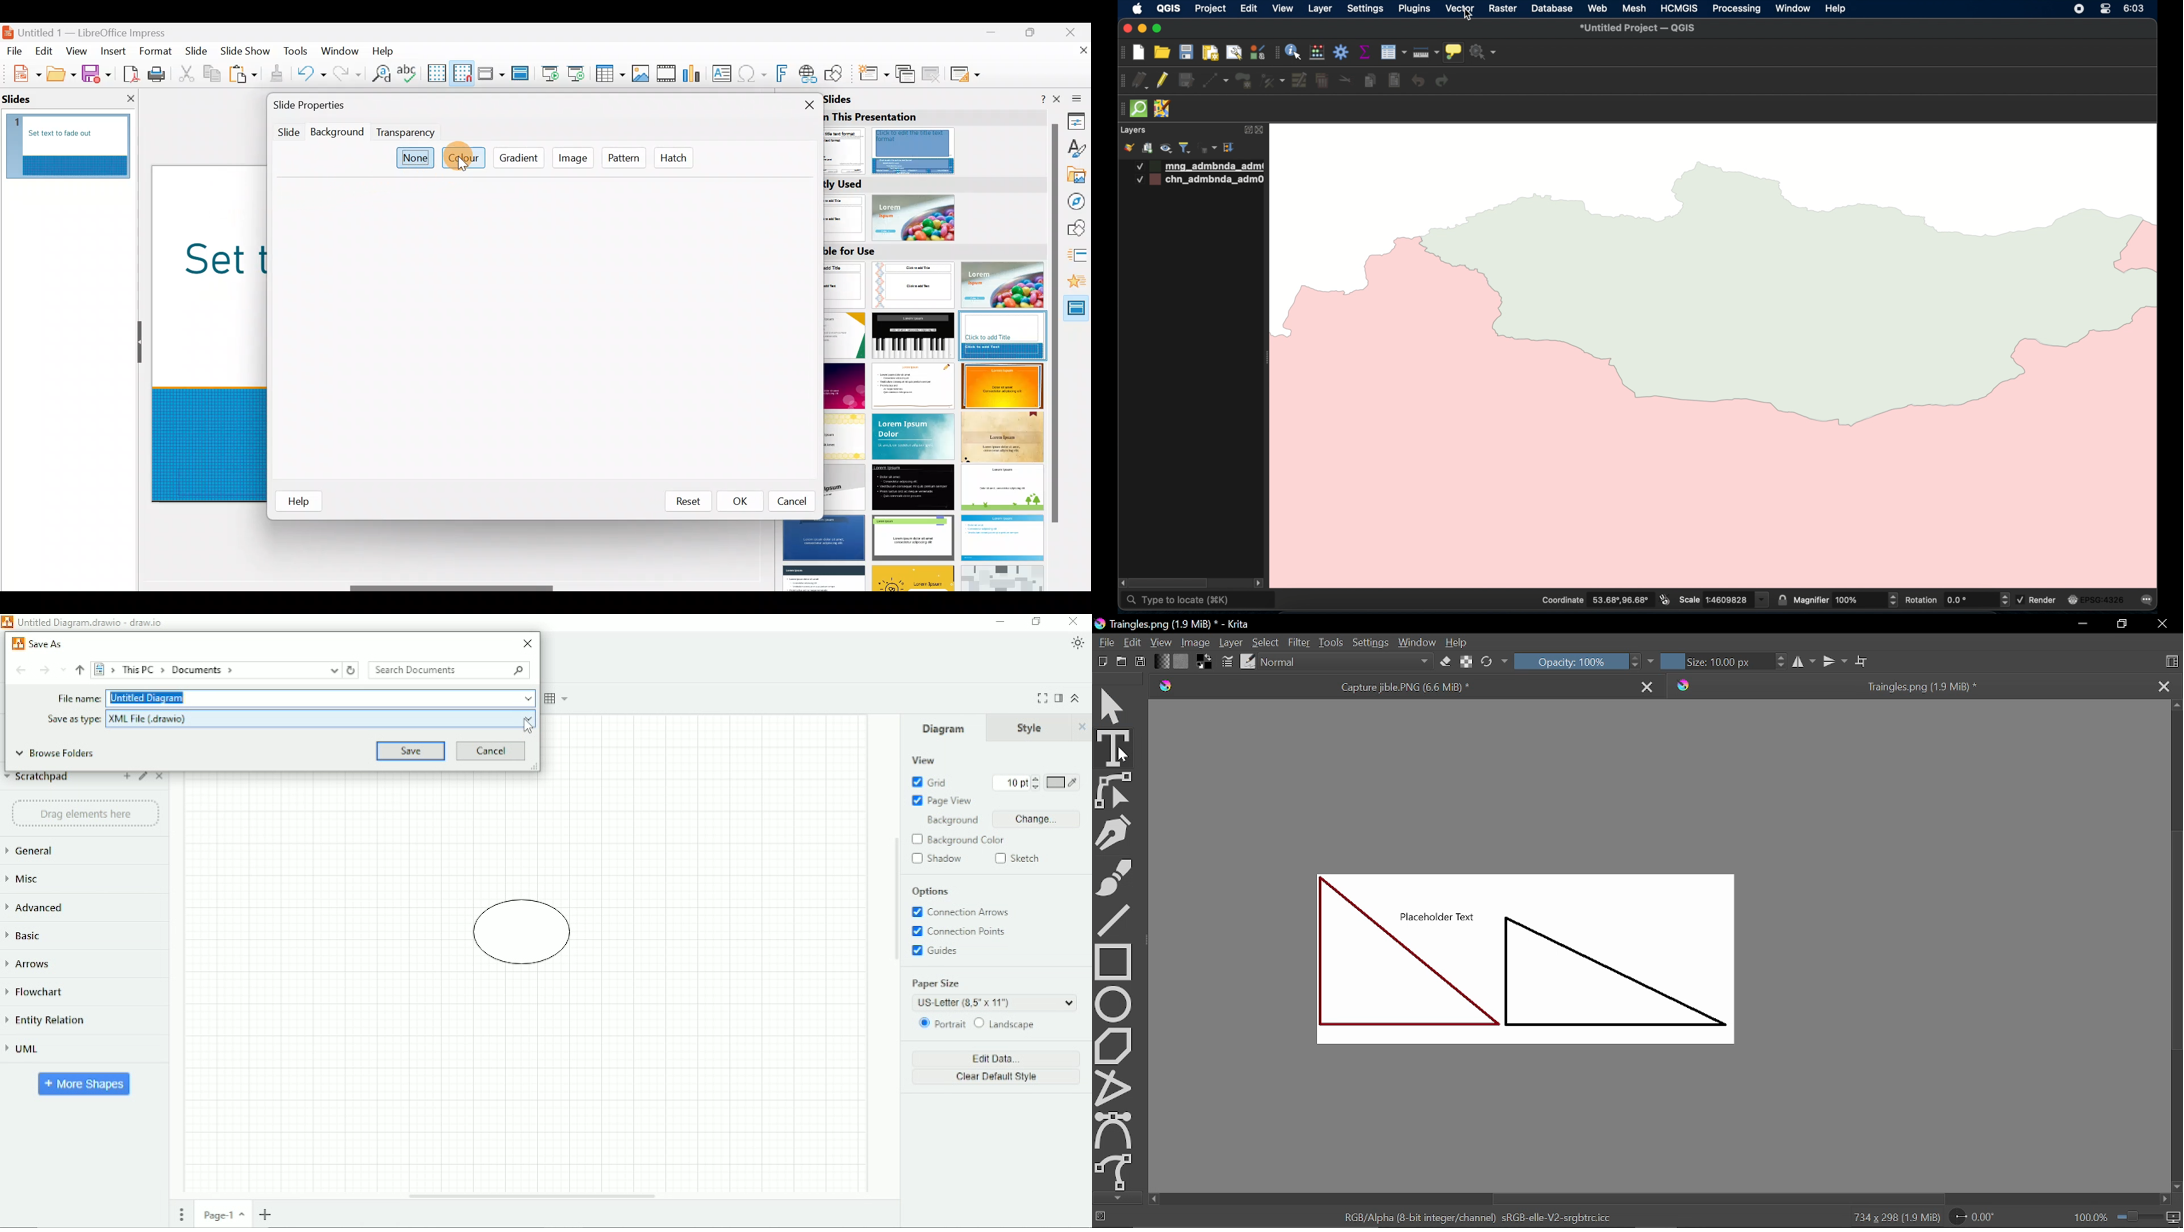 The image size is (2184, 1232). What do you see at coordinates (528, 644) in the screenshot?
I see `Close` at bounding box center [528, 644].